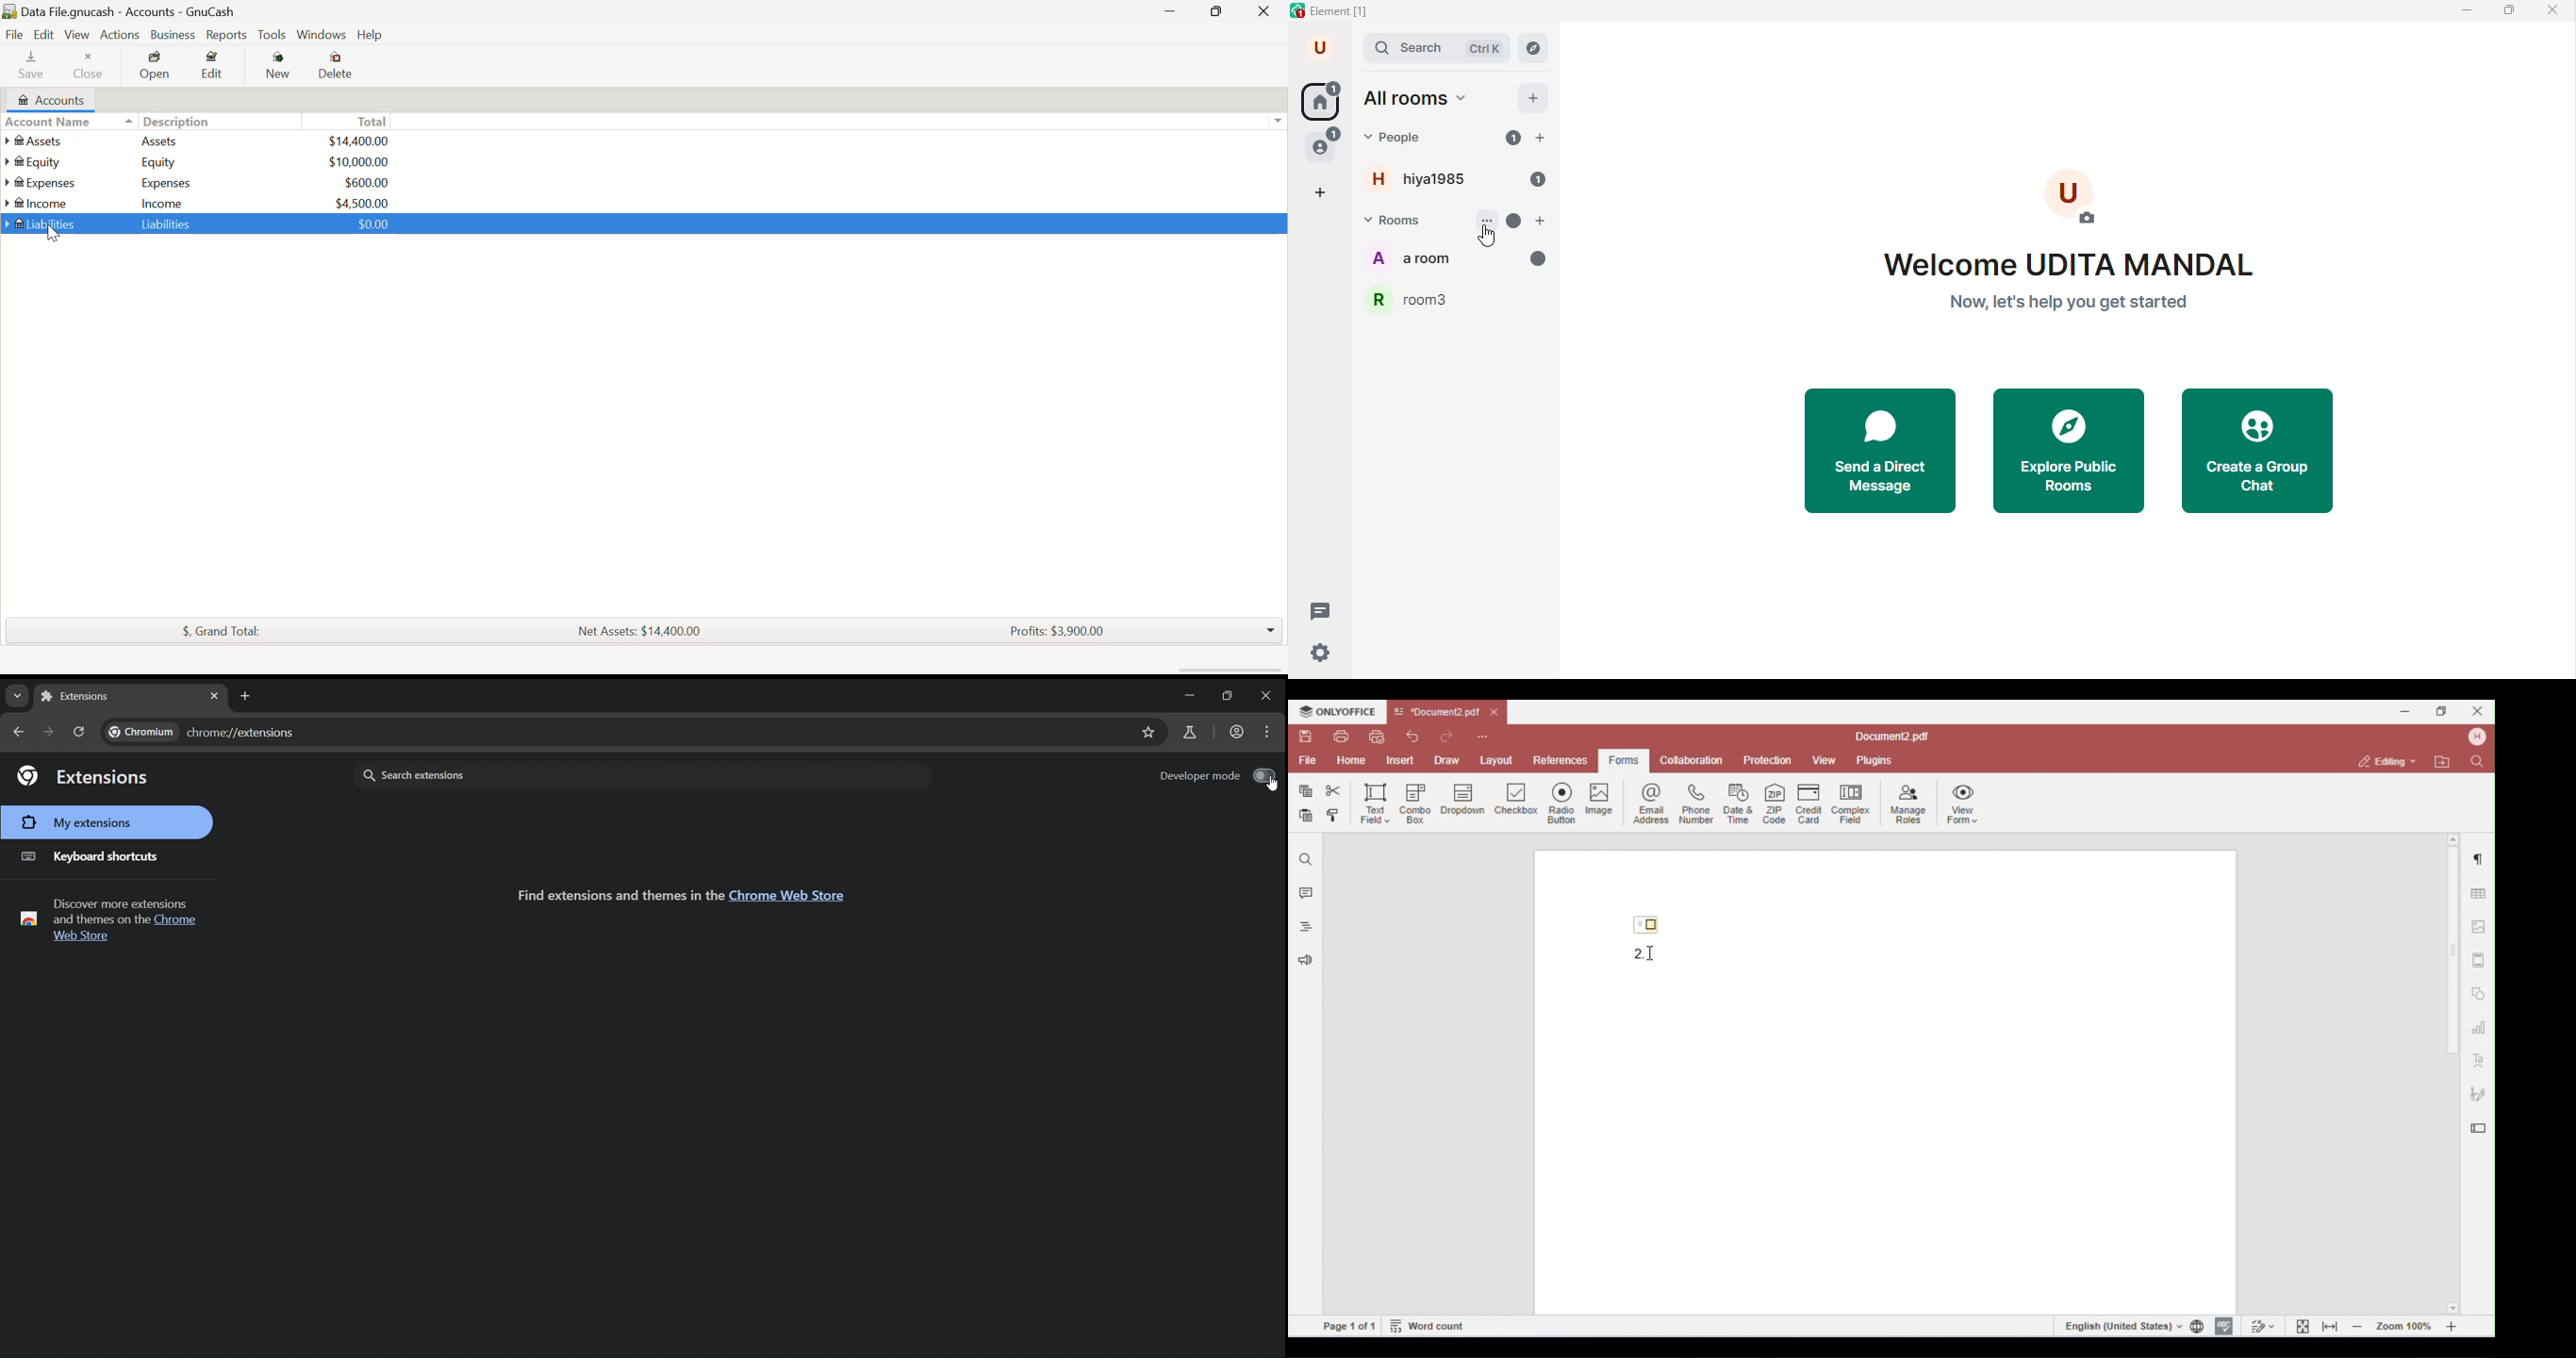 The image size is (2576, 1372). What do you see at coordinates (1323, 46) in the screenshot?
I see `account` at bounding box center [1323, 46].